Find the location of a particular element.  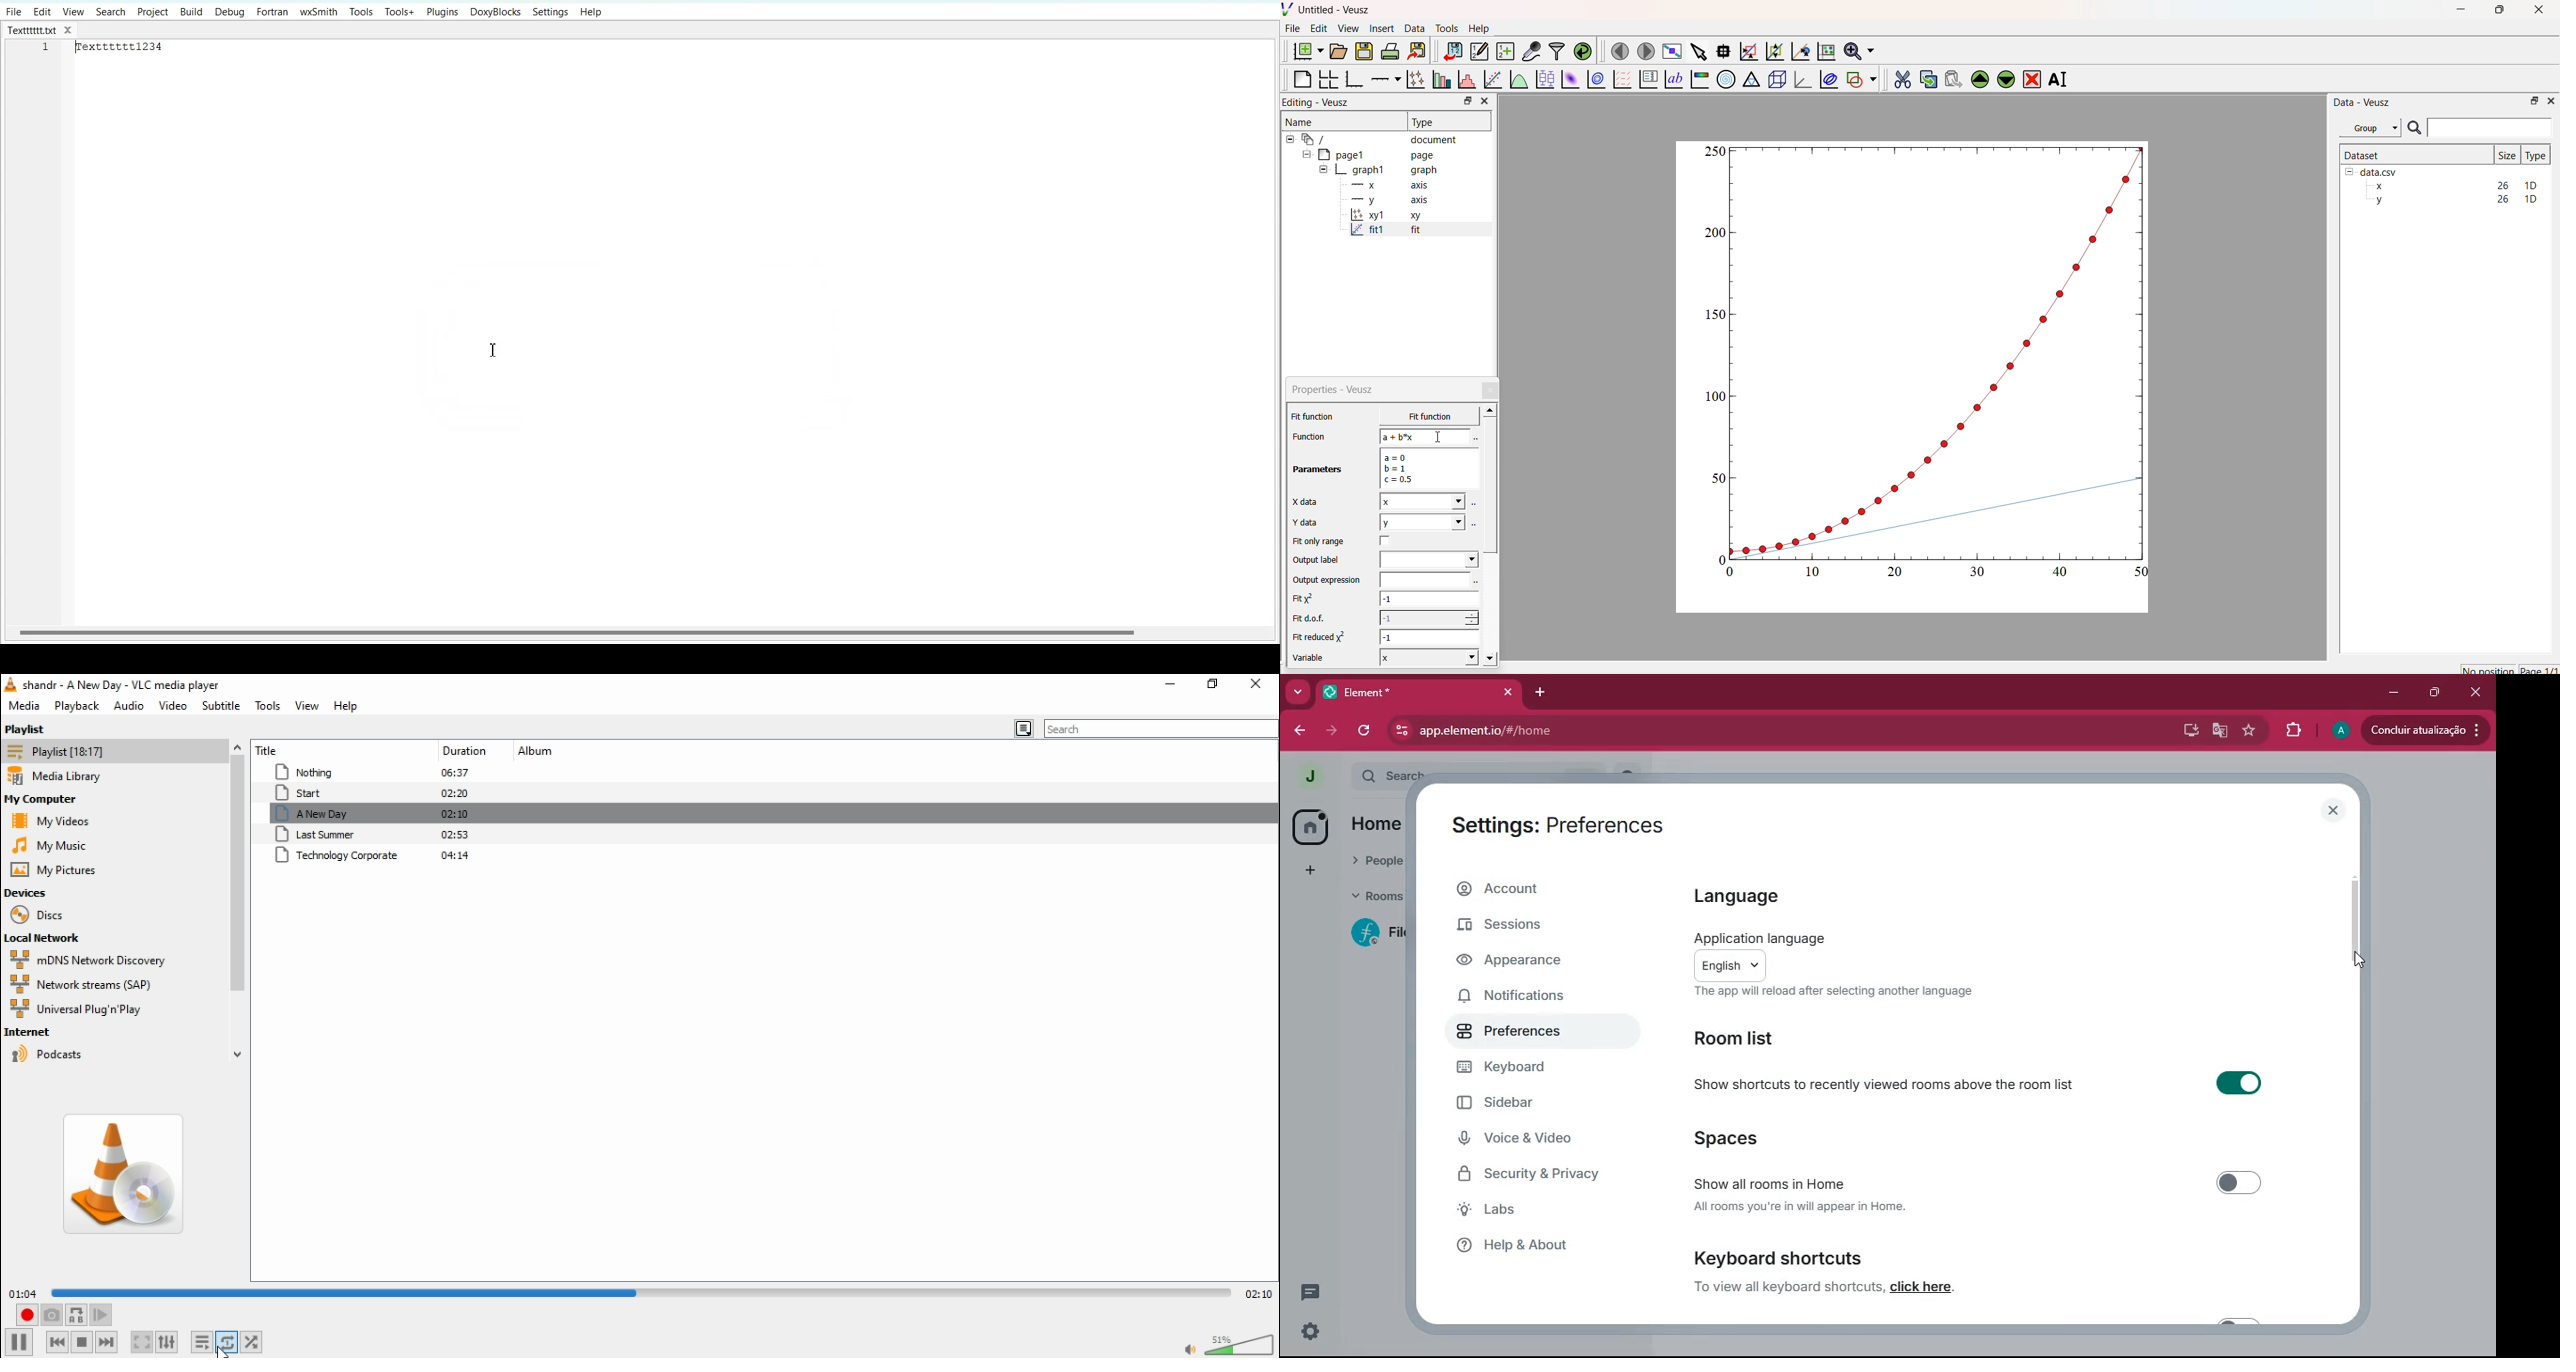

track title is located at coordinates (315, 748).